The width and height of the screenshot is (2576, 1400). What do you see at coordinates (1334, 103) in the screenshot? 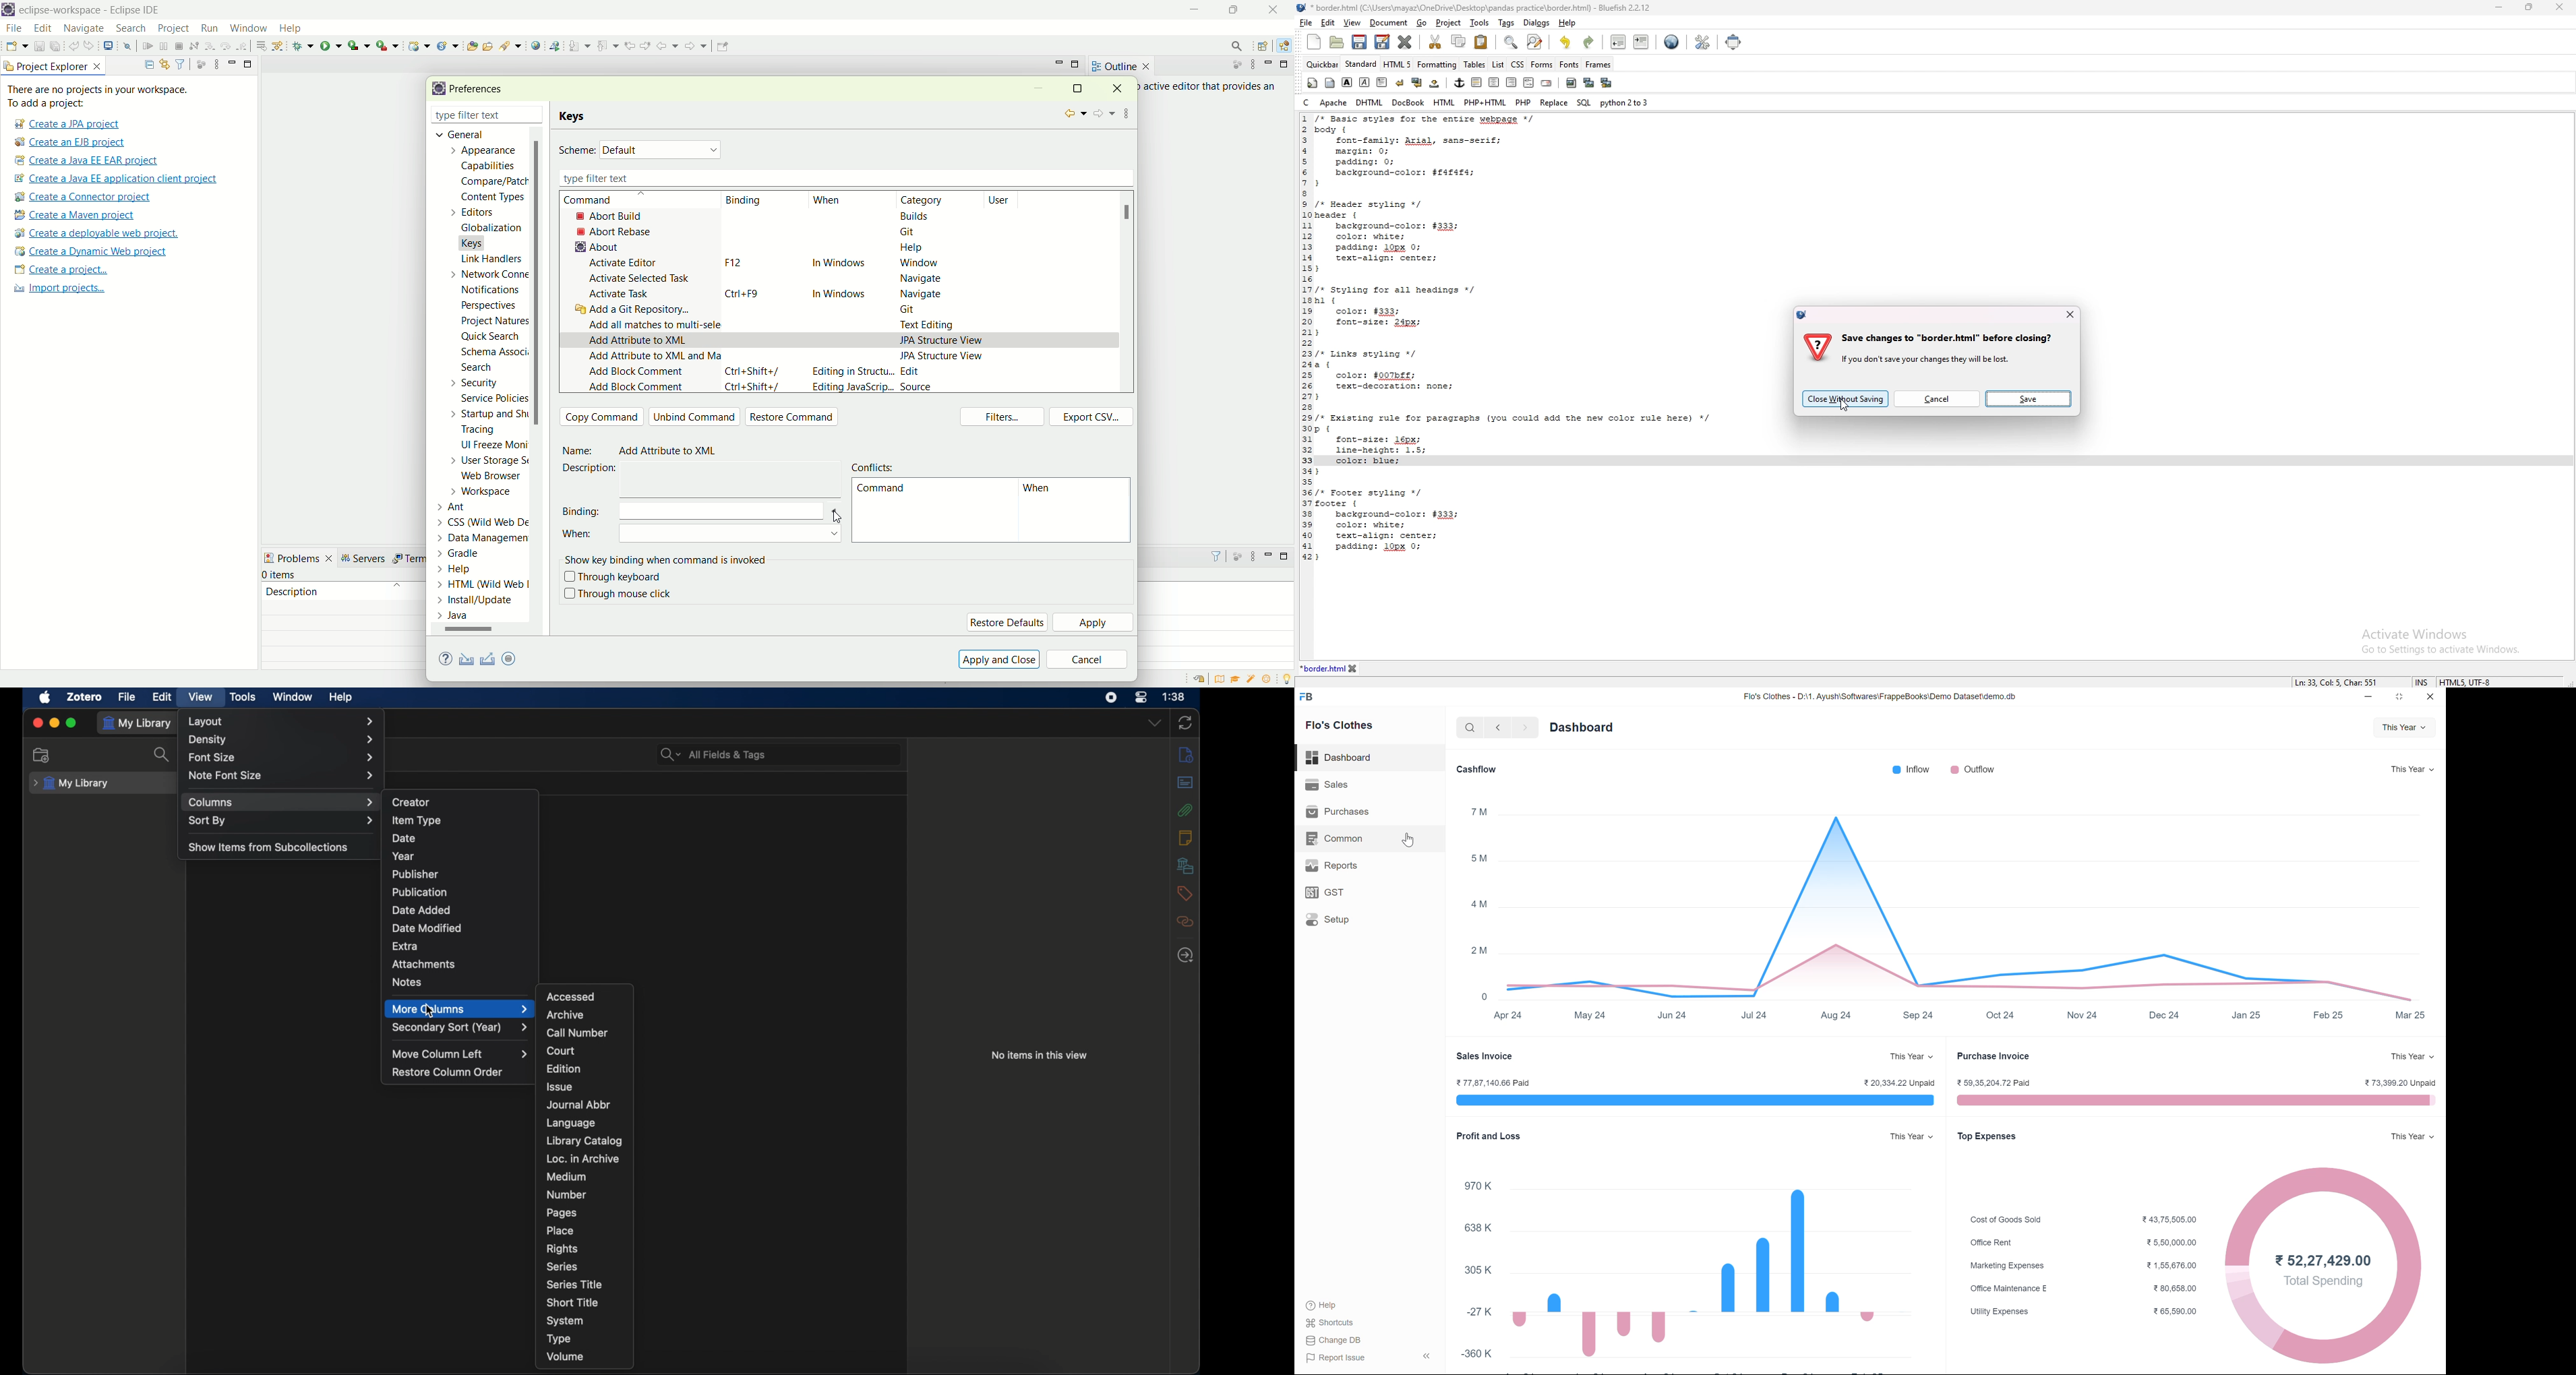
I see `apache` at bounding box center [1334, 103].